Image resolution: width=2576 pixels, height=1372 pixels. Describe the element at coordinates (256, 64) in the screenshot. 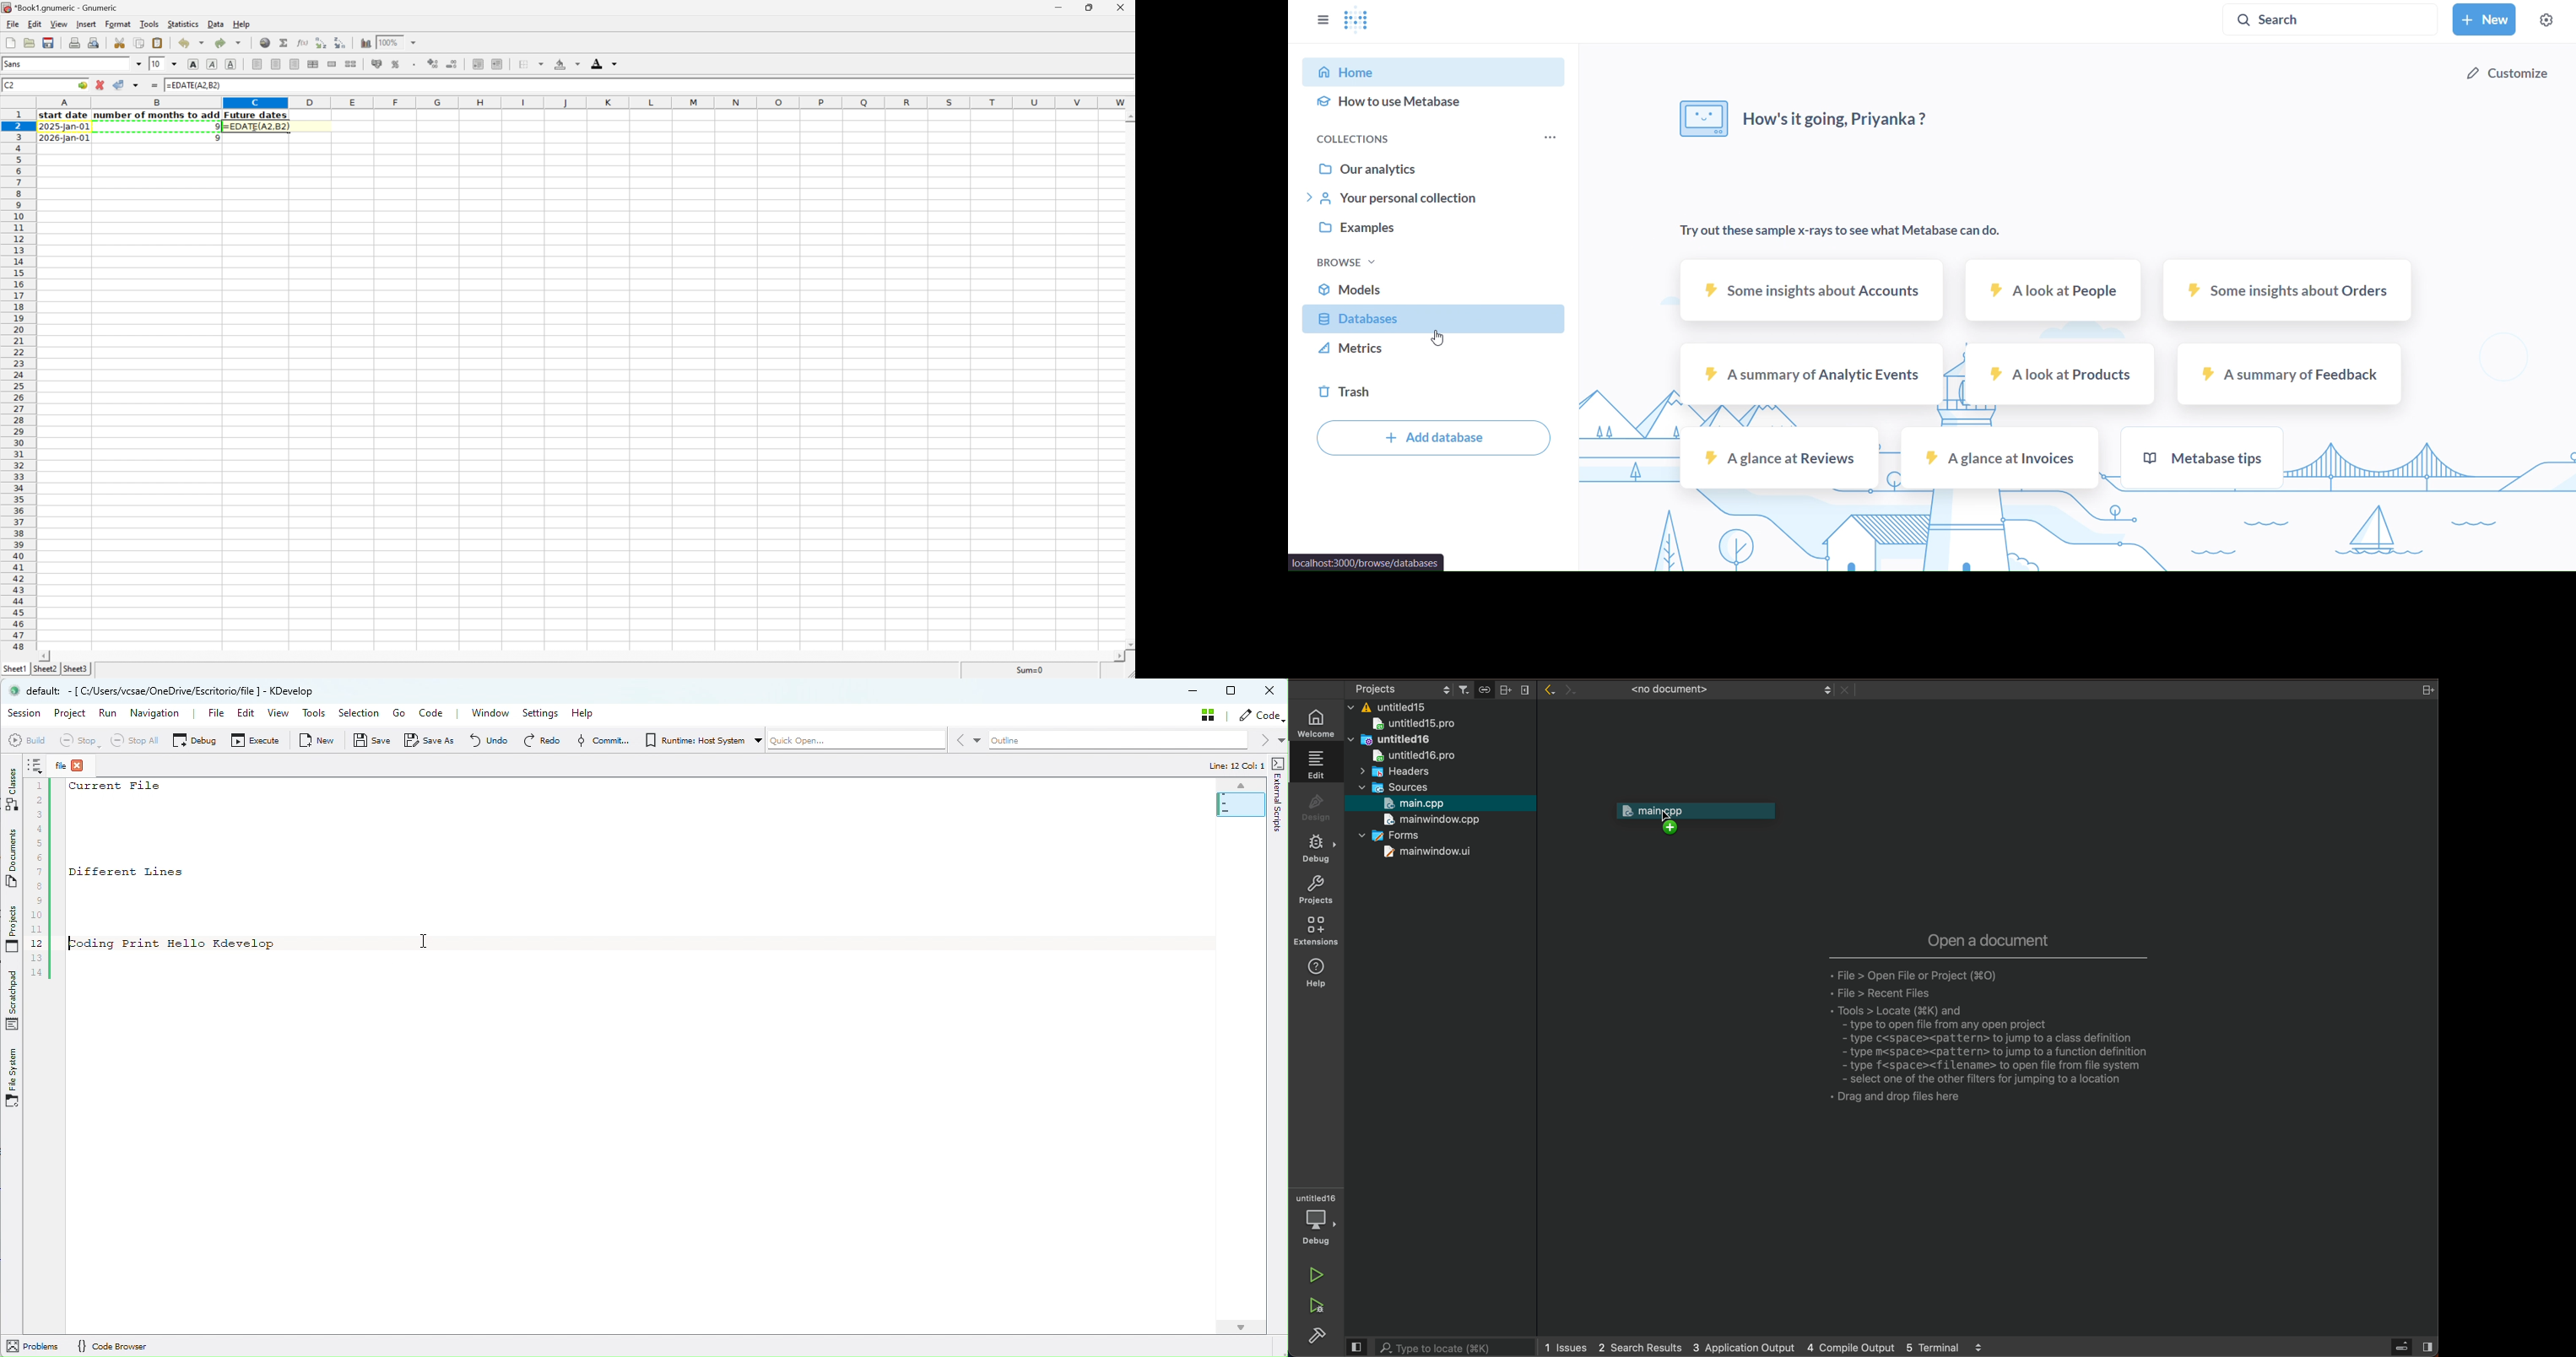

I see `Align Left` at that location.